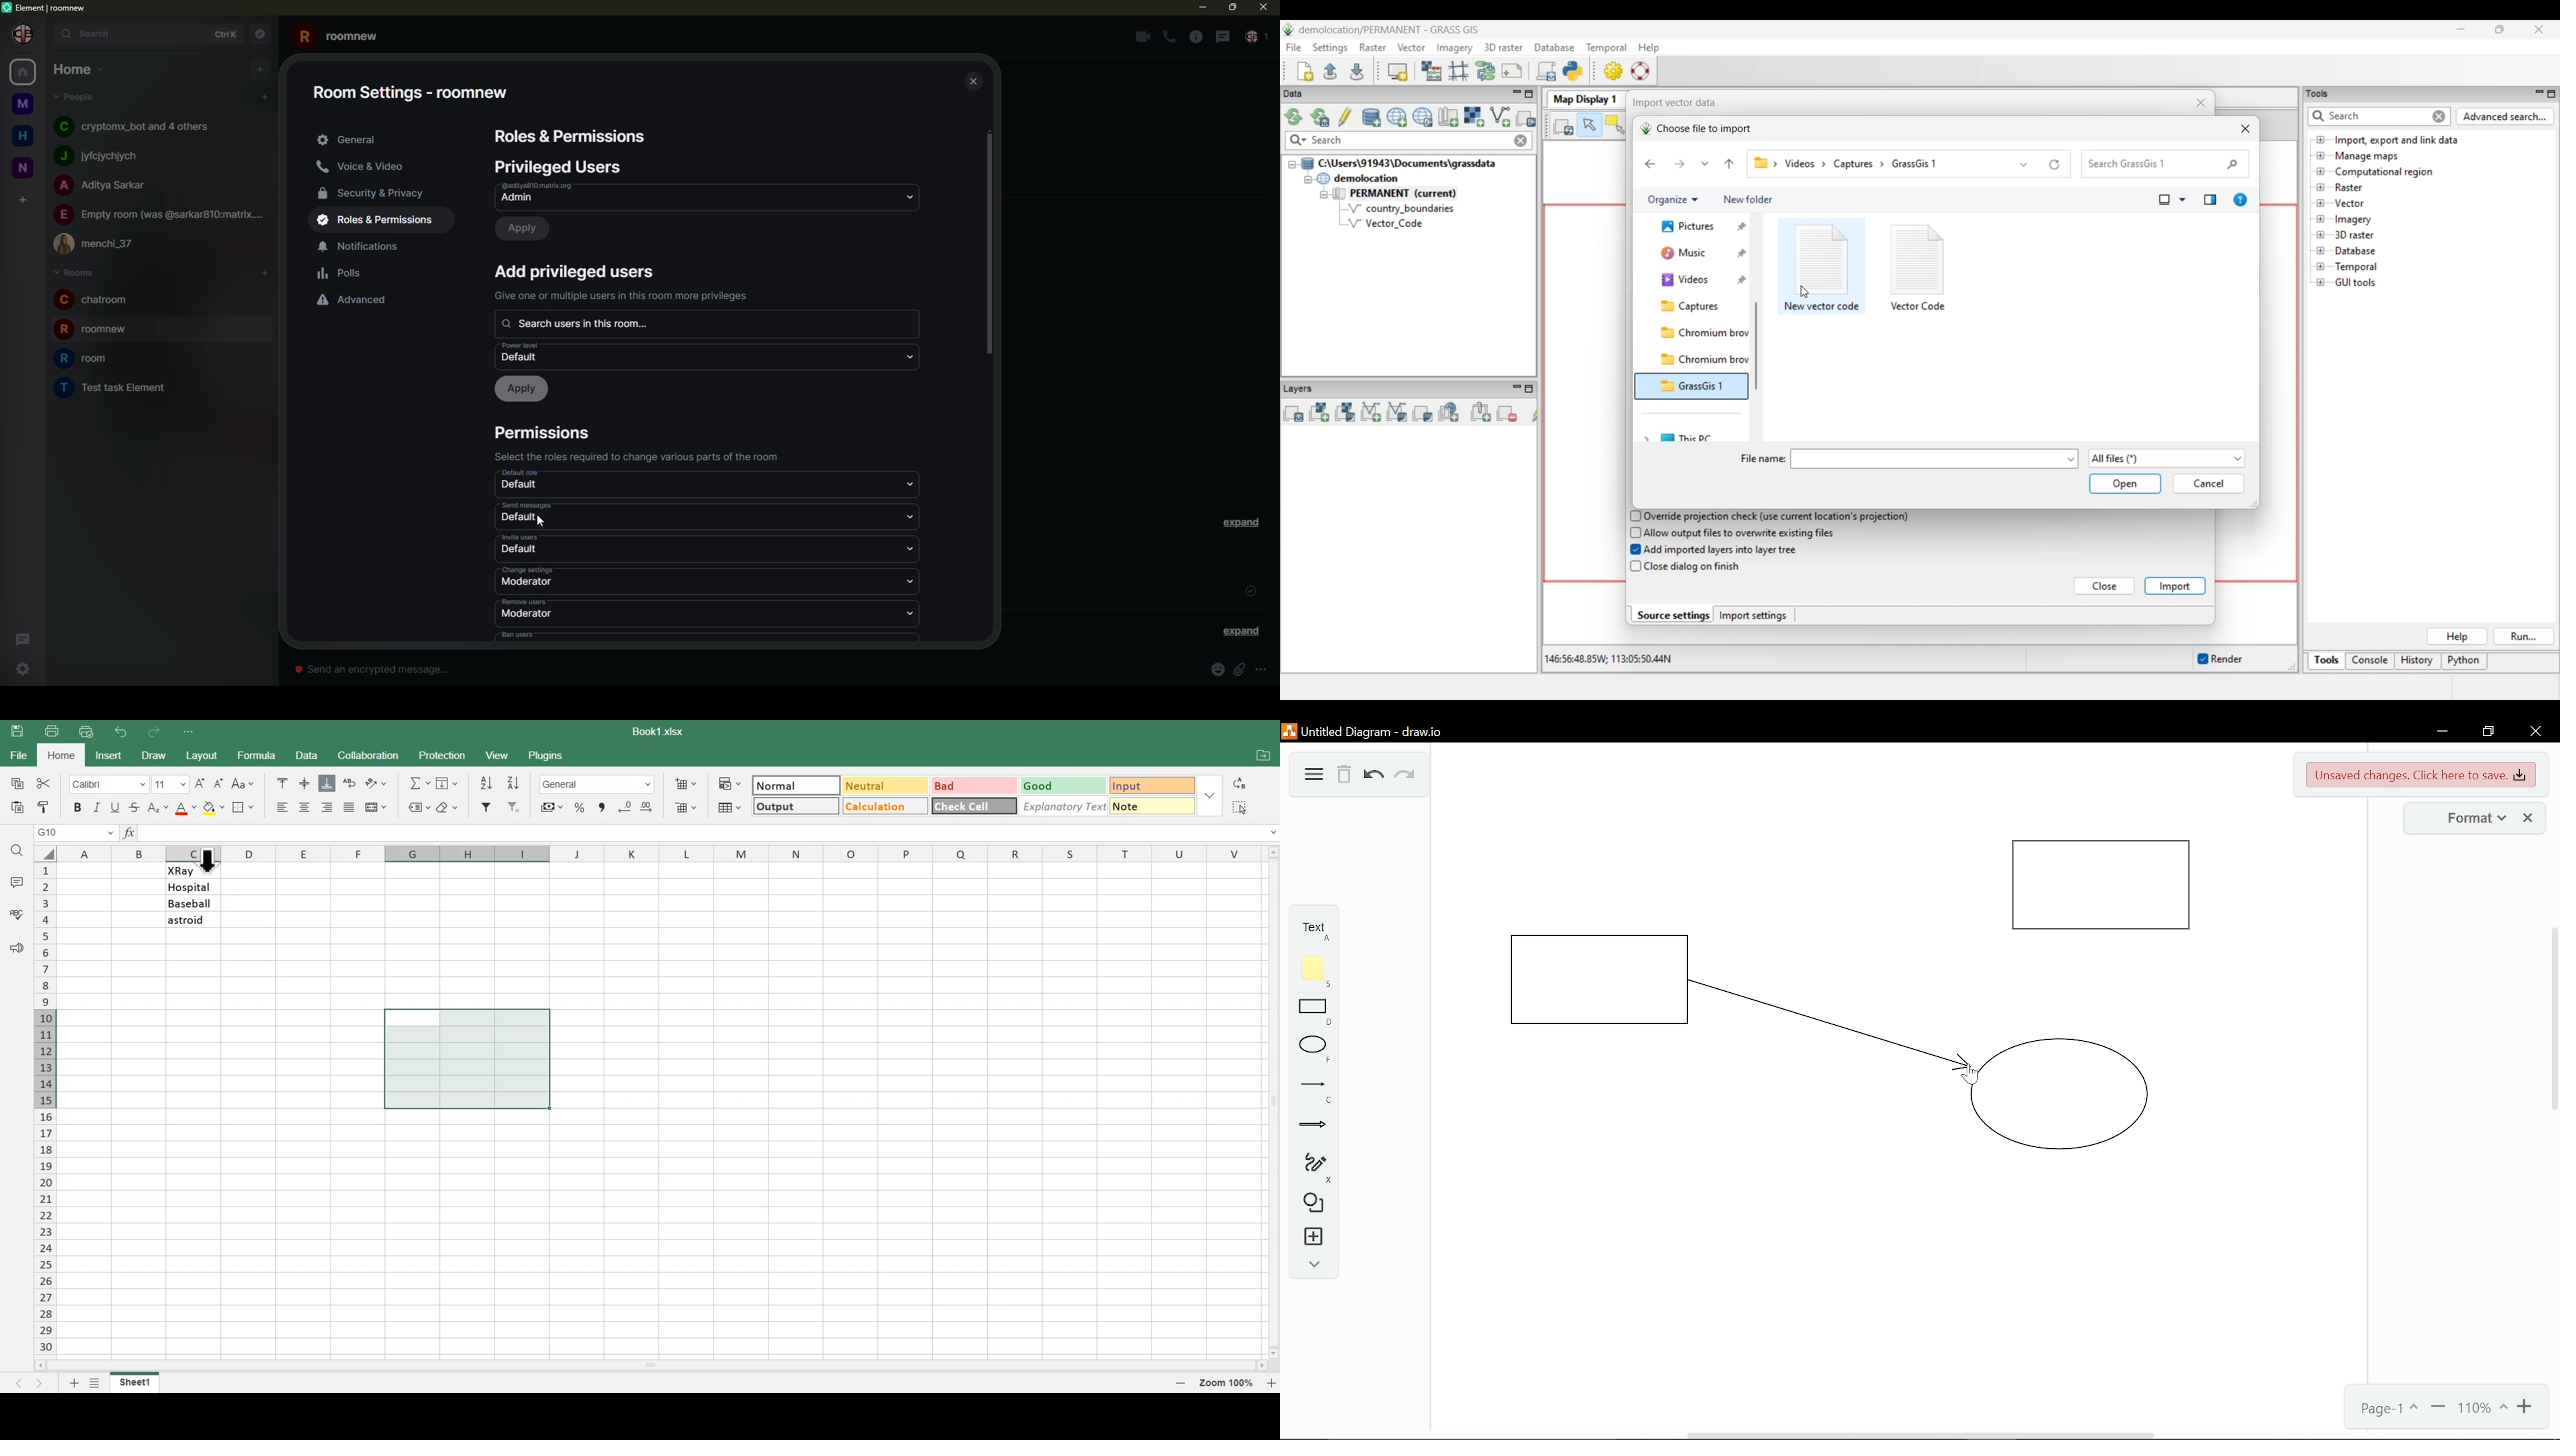 The width and height of the screenshot is (2576, 1456). I want to click on Plugins, so click(547, 754).